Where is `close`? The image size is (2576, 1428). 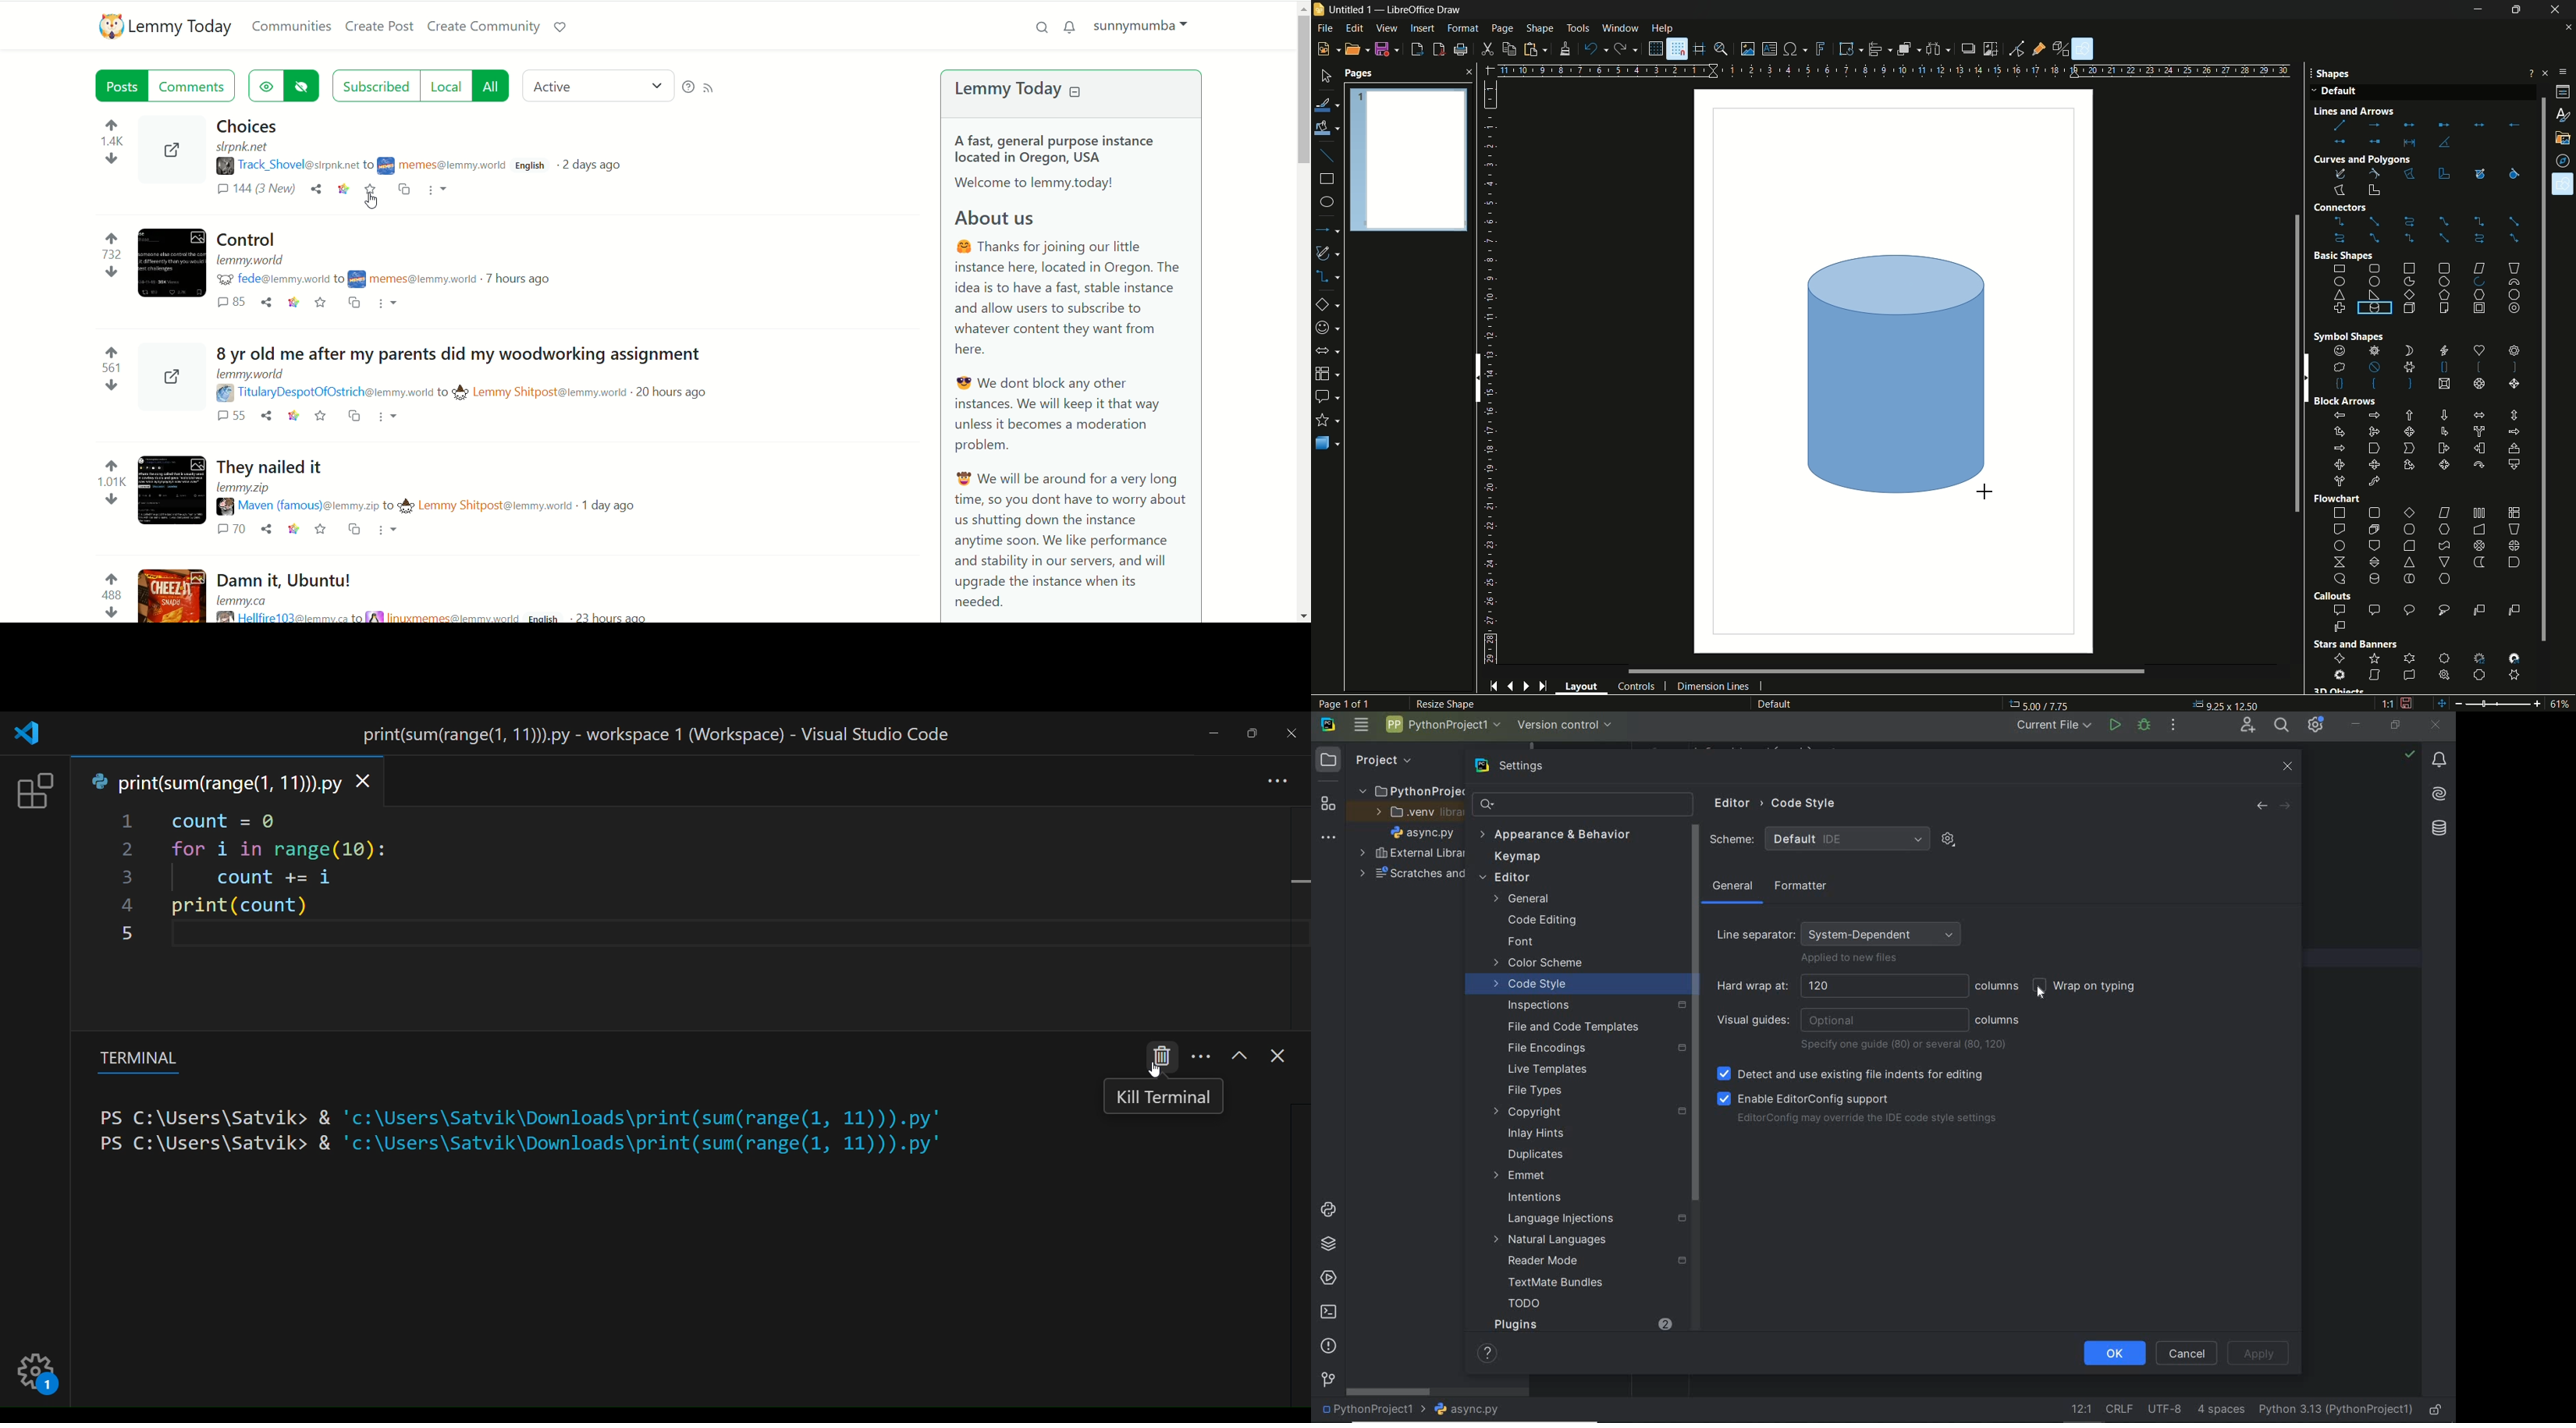
close is located at coordinates (1293, 733).